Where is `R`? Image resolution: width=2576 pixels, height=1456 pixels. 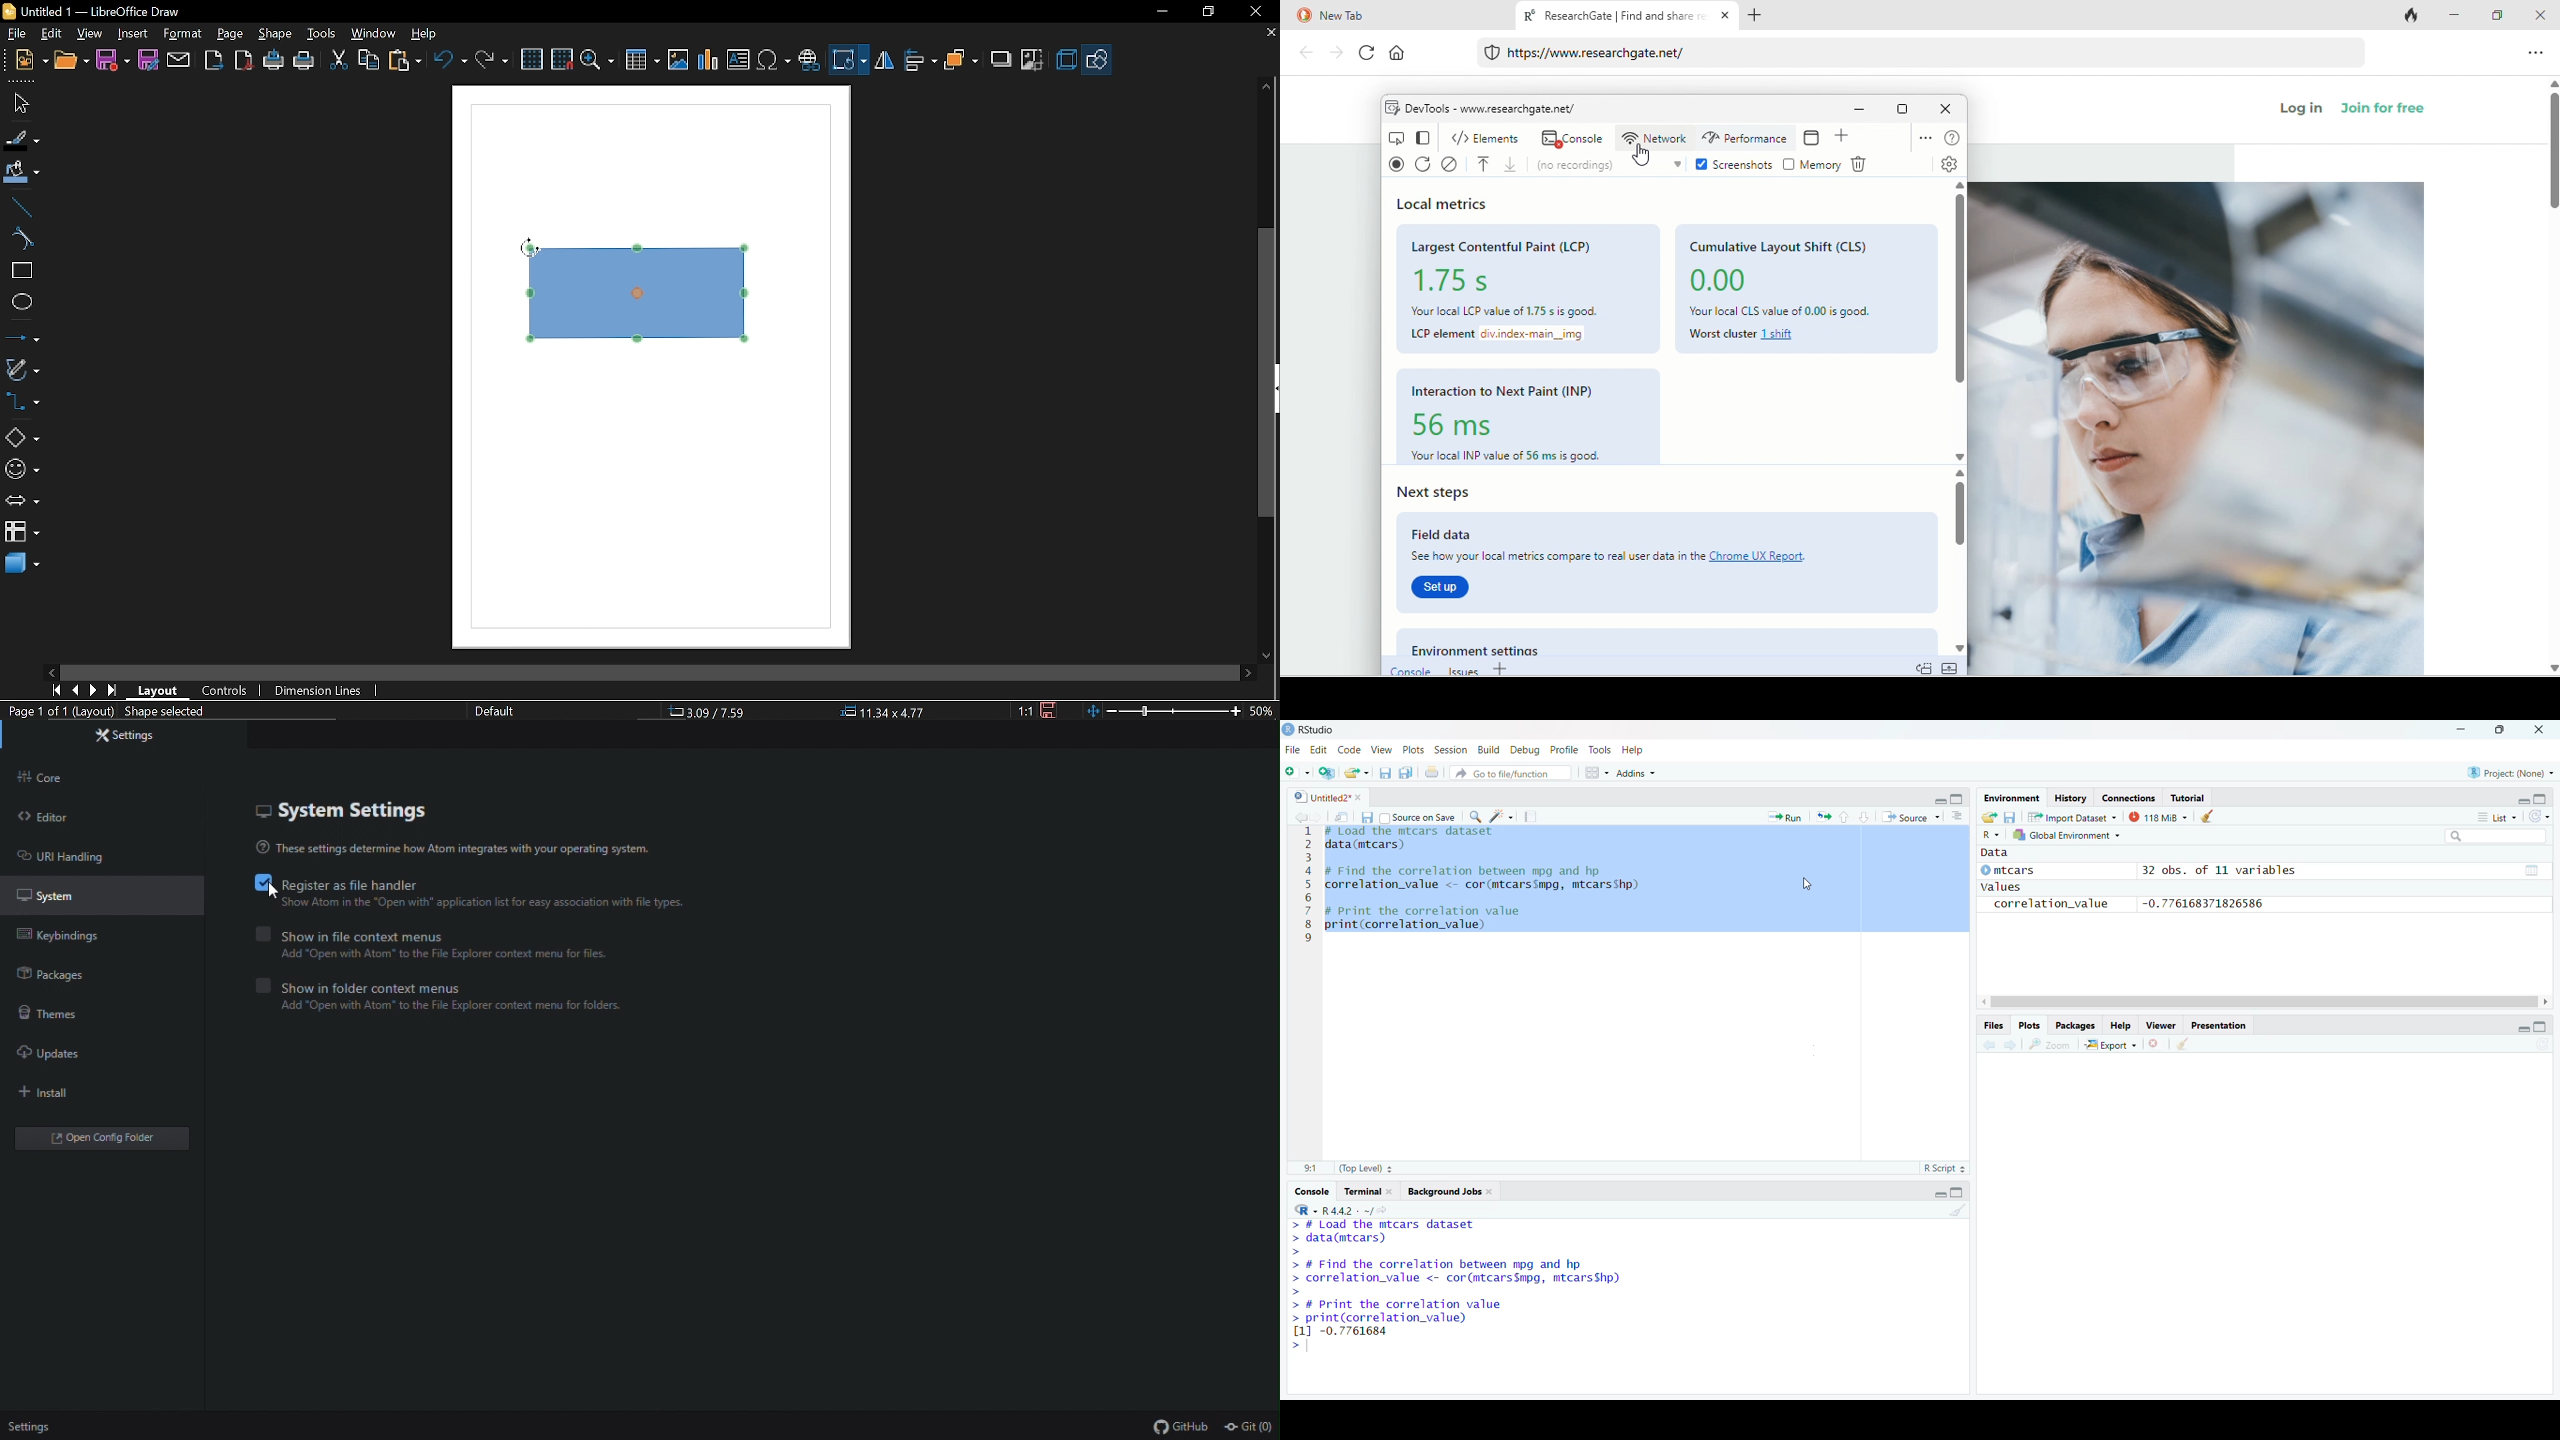
R is located at coordinates (1993, 835).